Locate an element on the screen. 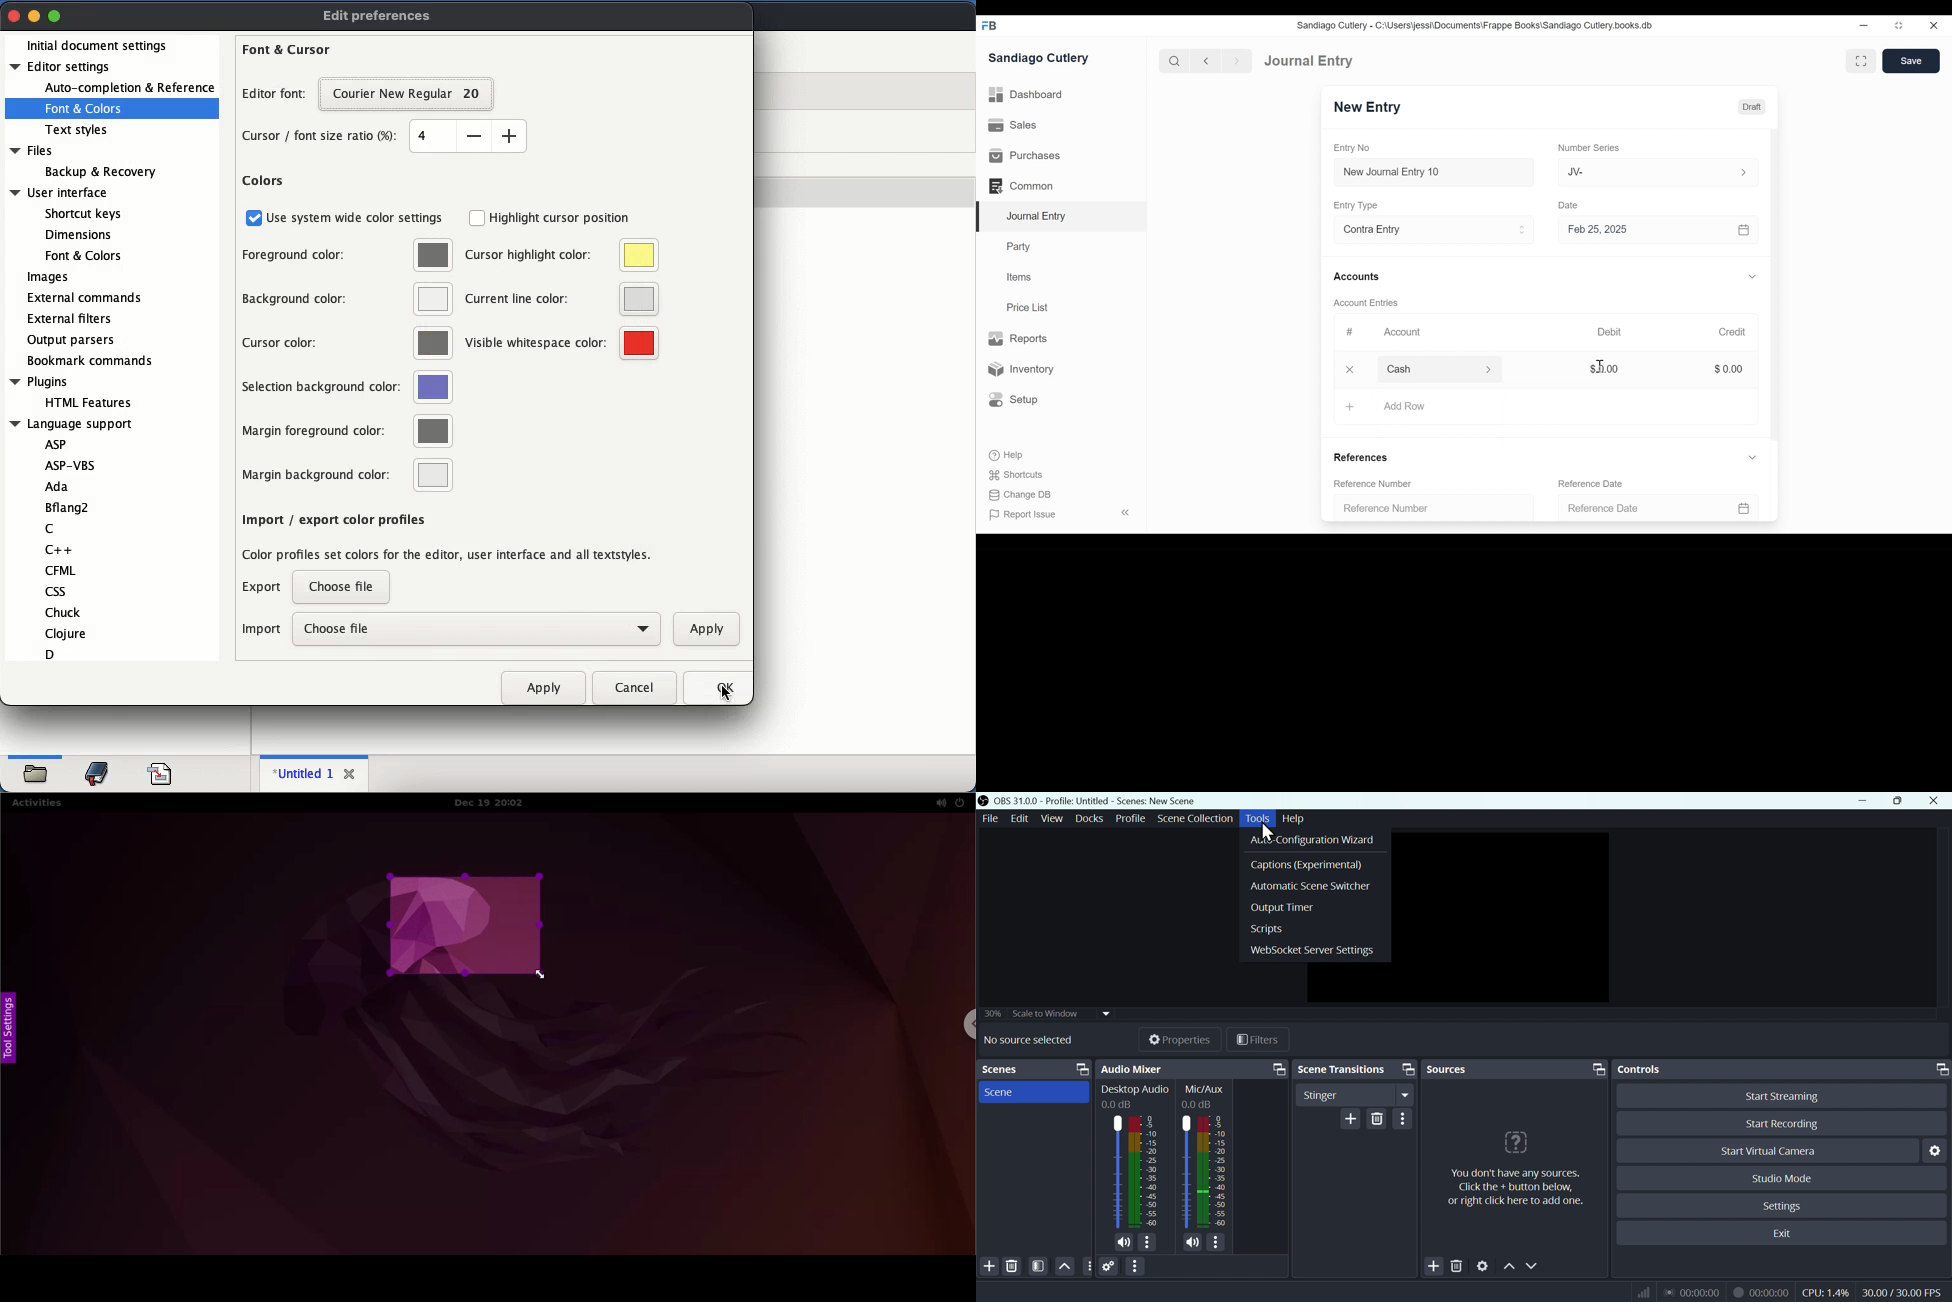 The image size is (1960, 1316). Contra Entry is located at coordinates (1420, 231).